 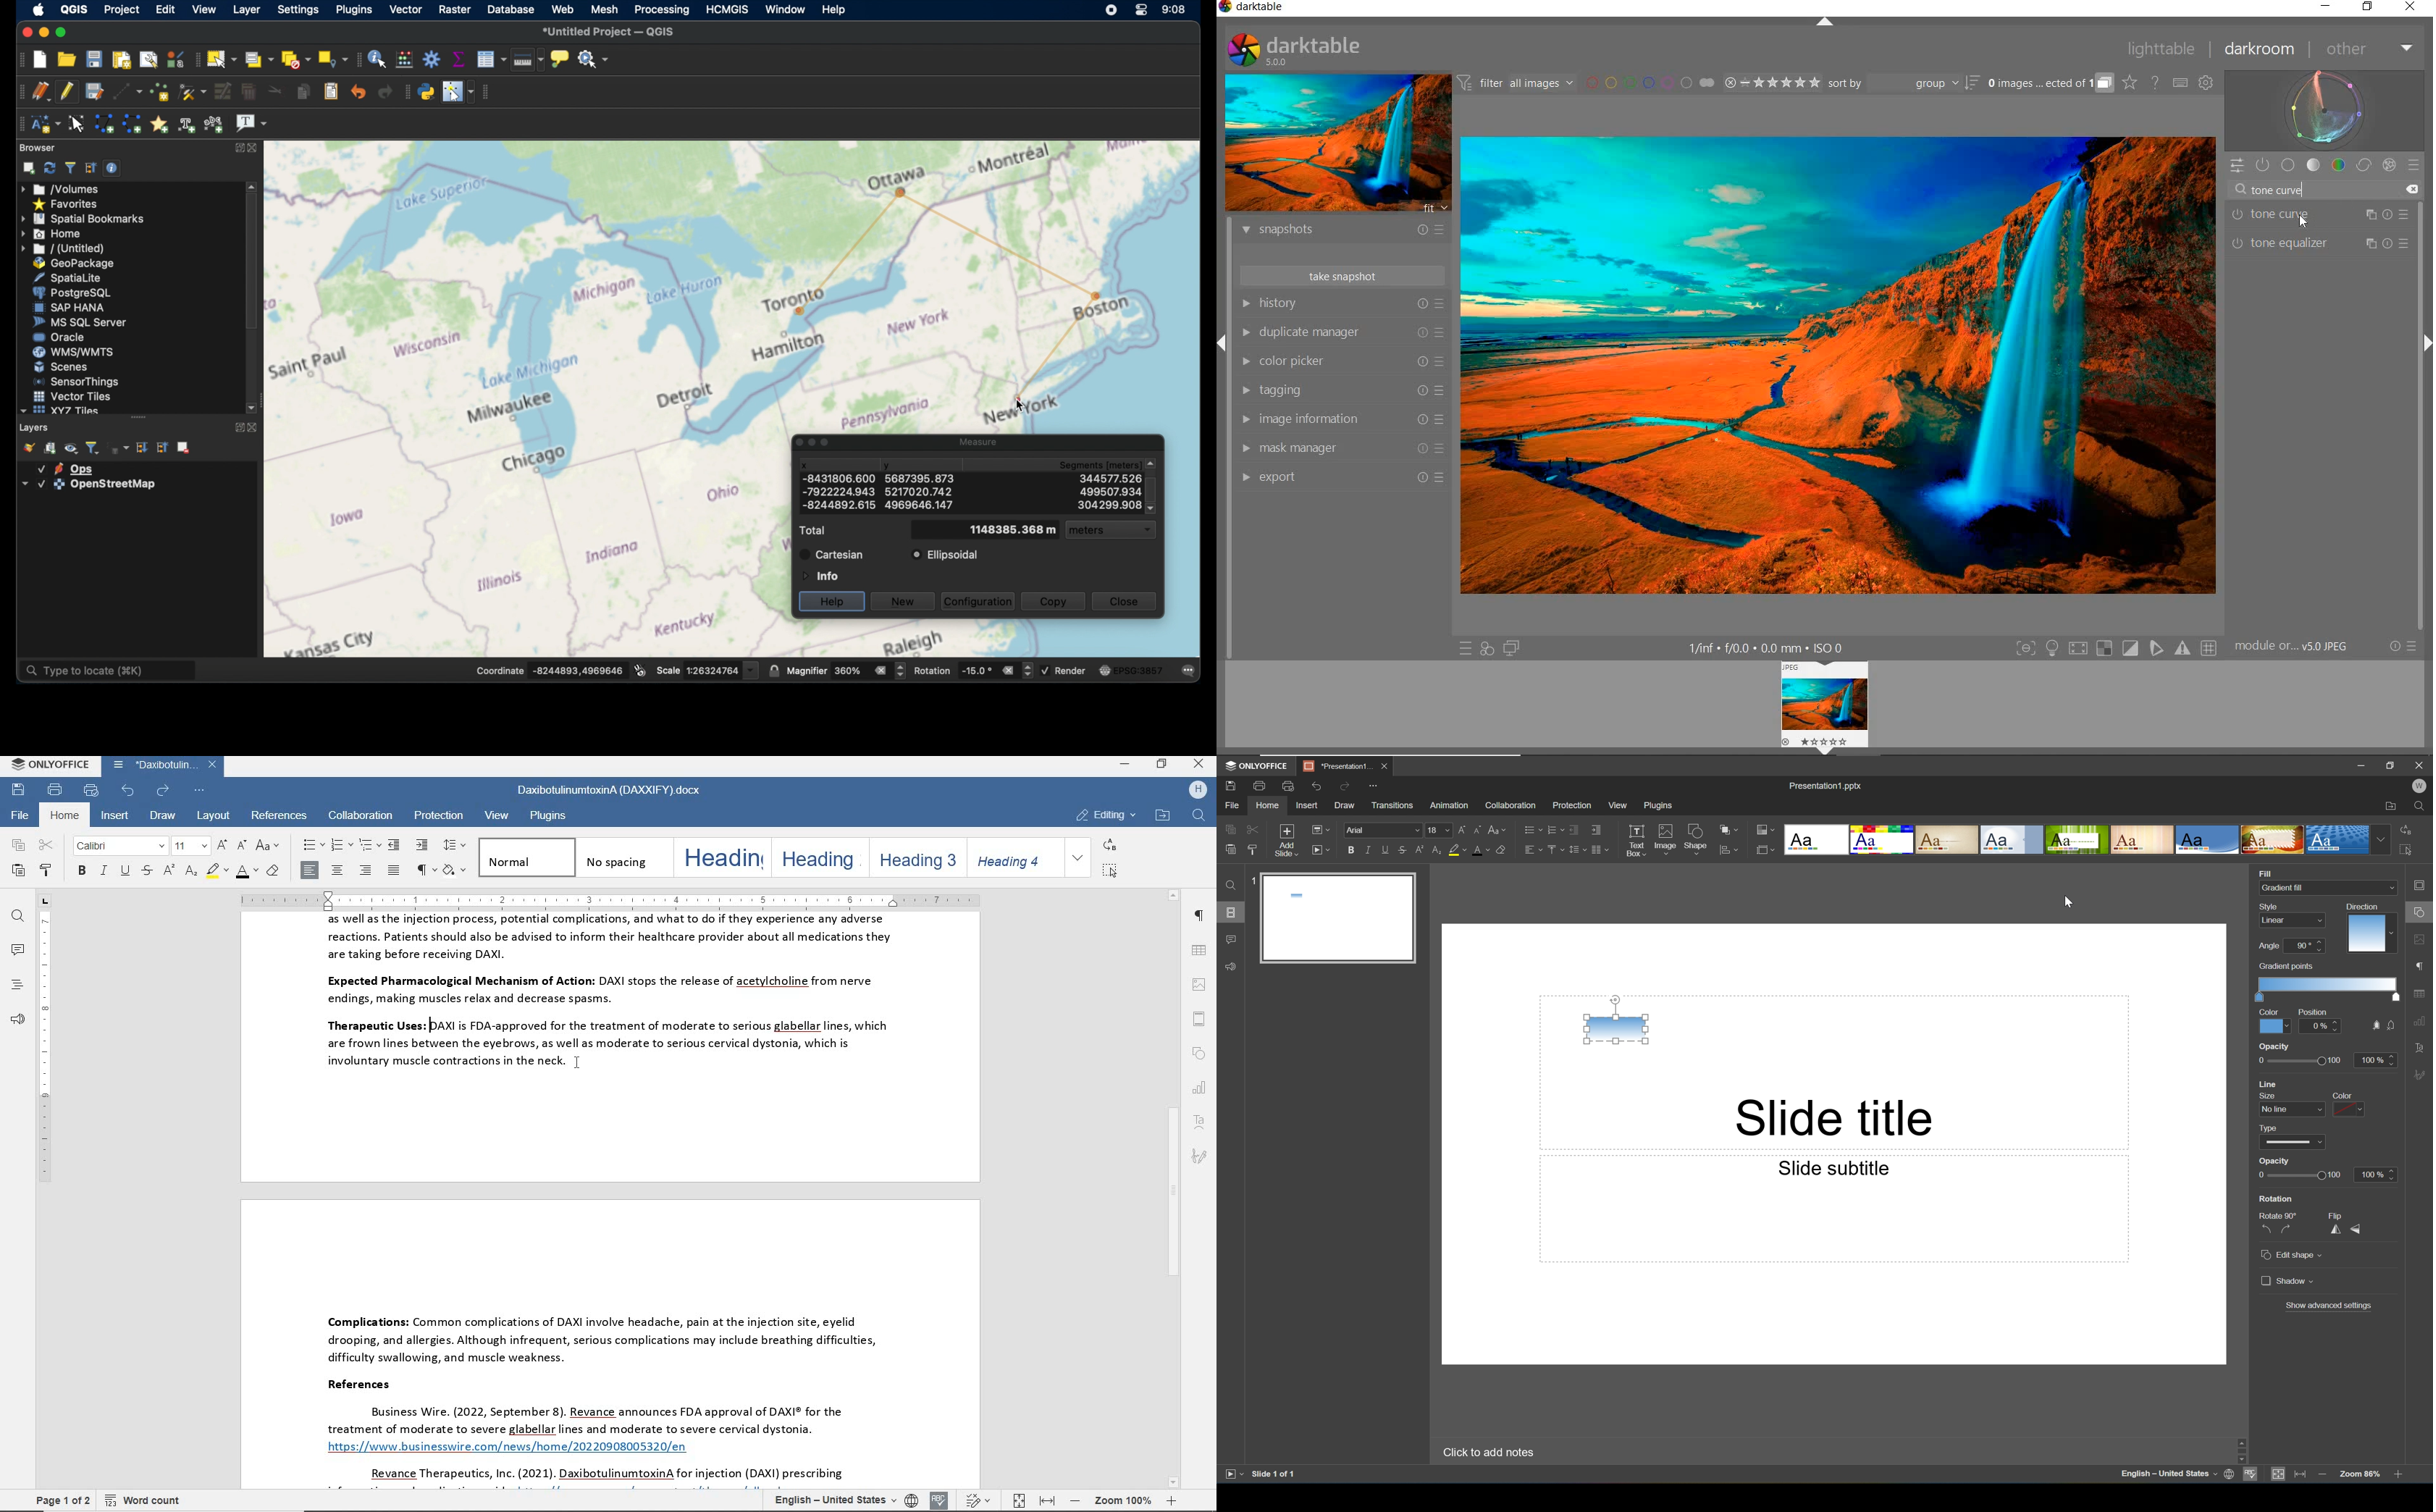 What do you see at coordinates (2321, 1026) in the screenshot?
I see `0%` at bounding box center [2321, 1026].